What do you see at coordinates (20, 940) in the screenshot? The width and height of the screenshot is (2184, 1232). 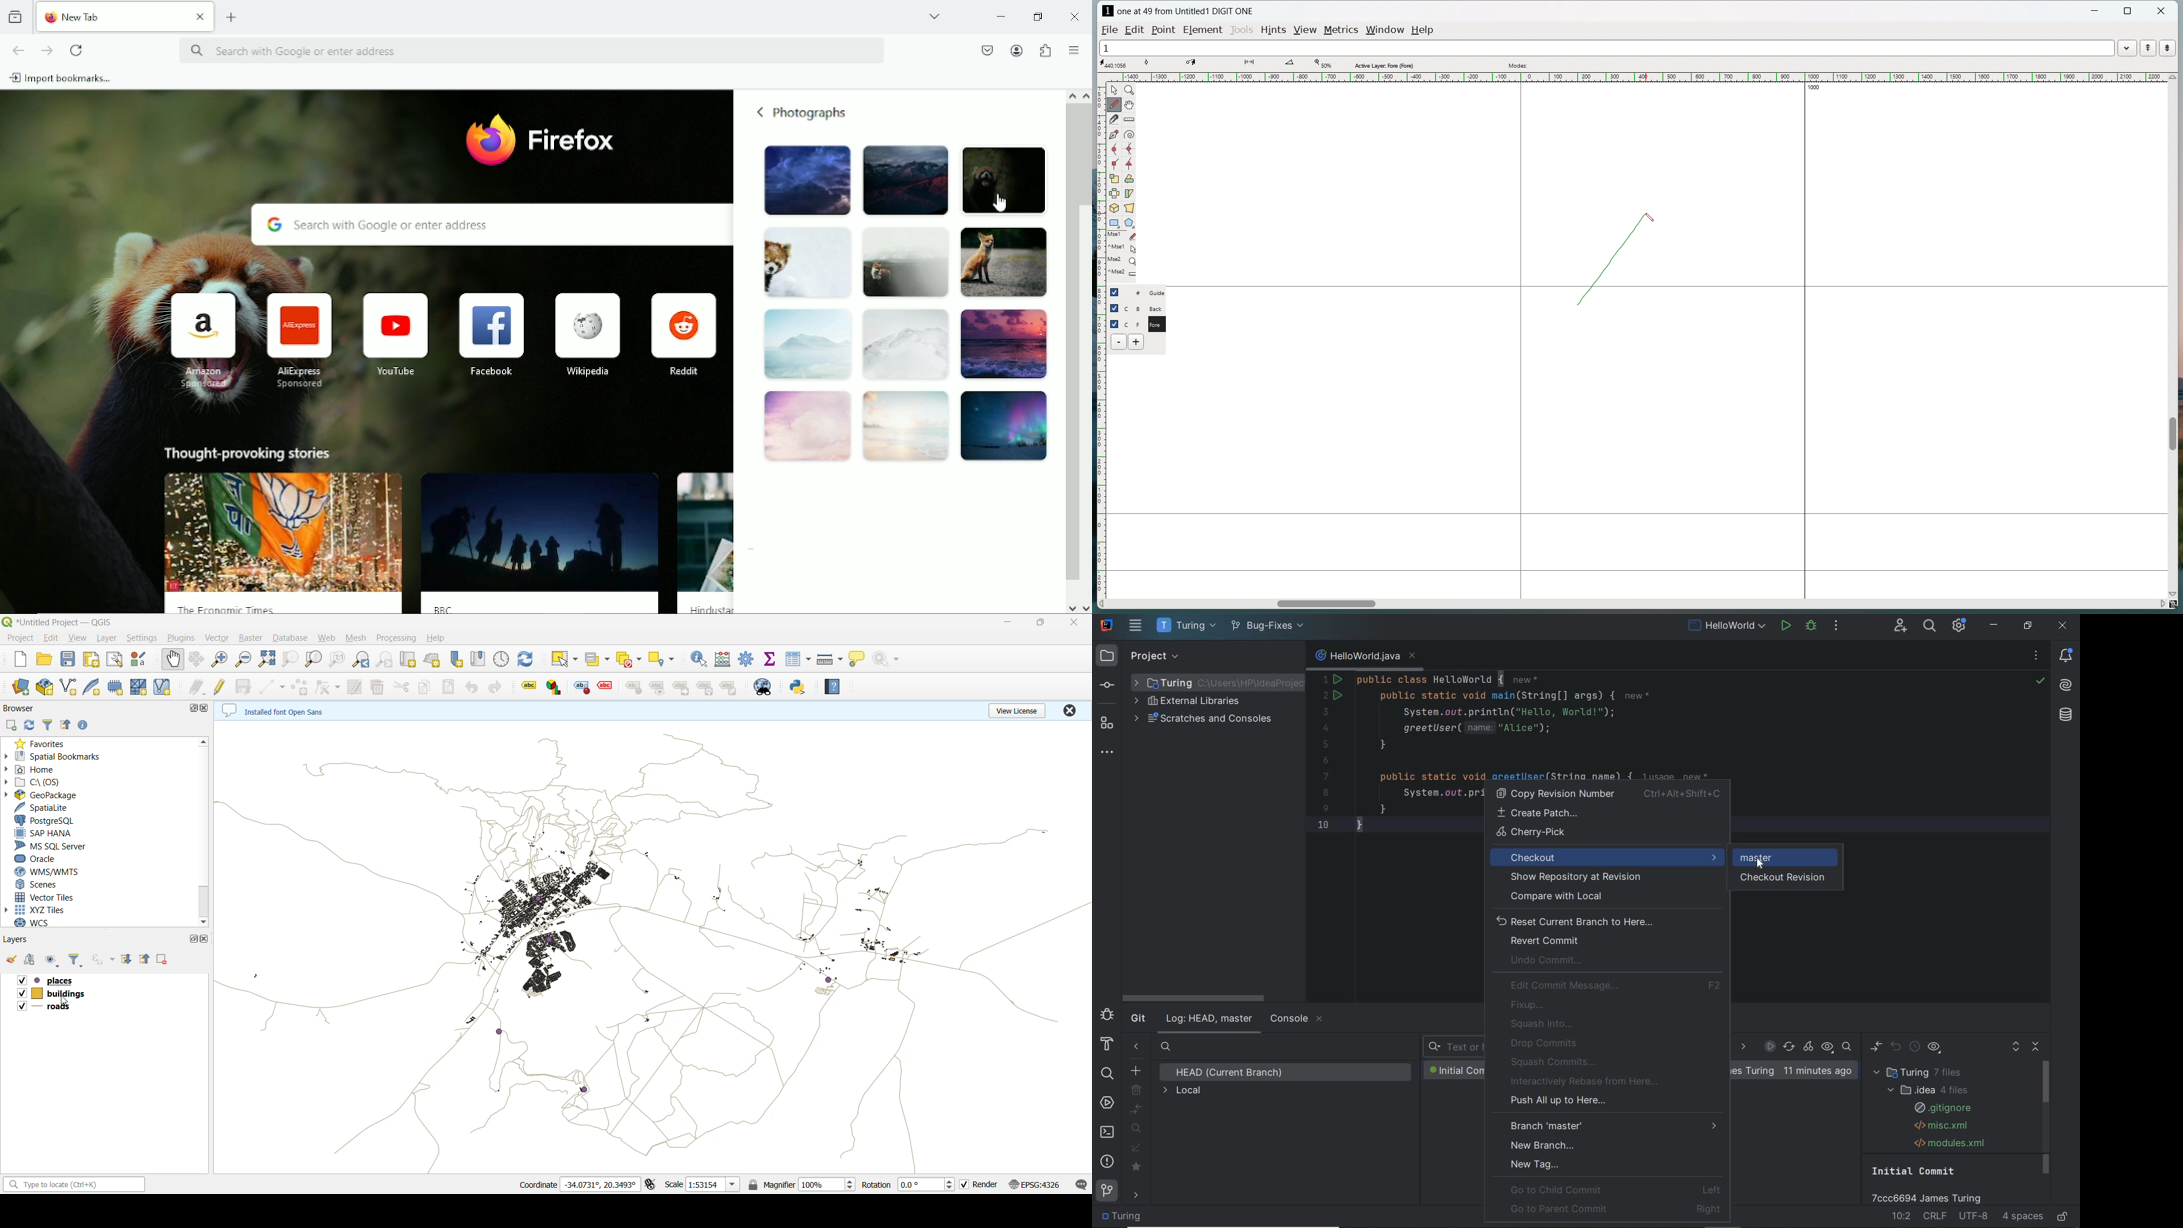 I see `layers` at bounding box center [20, 940].